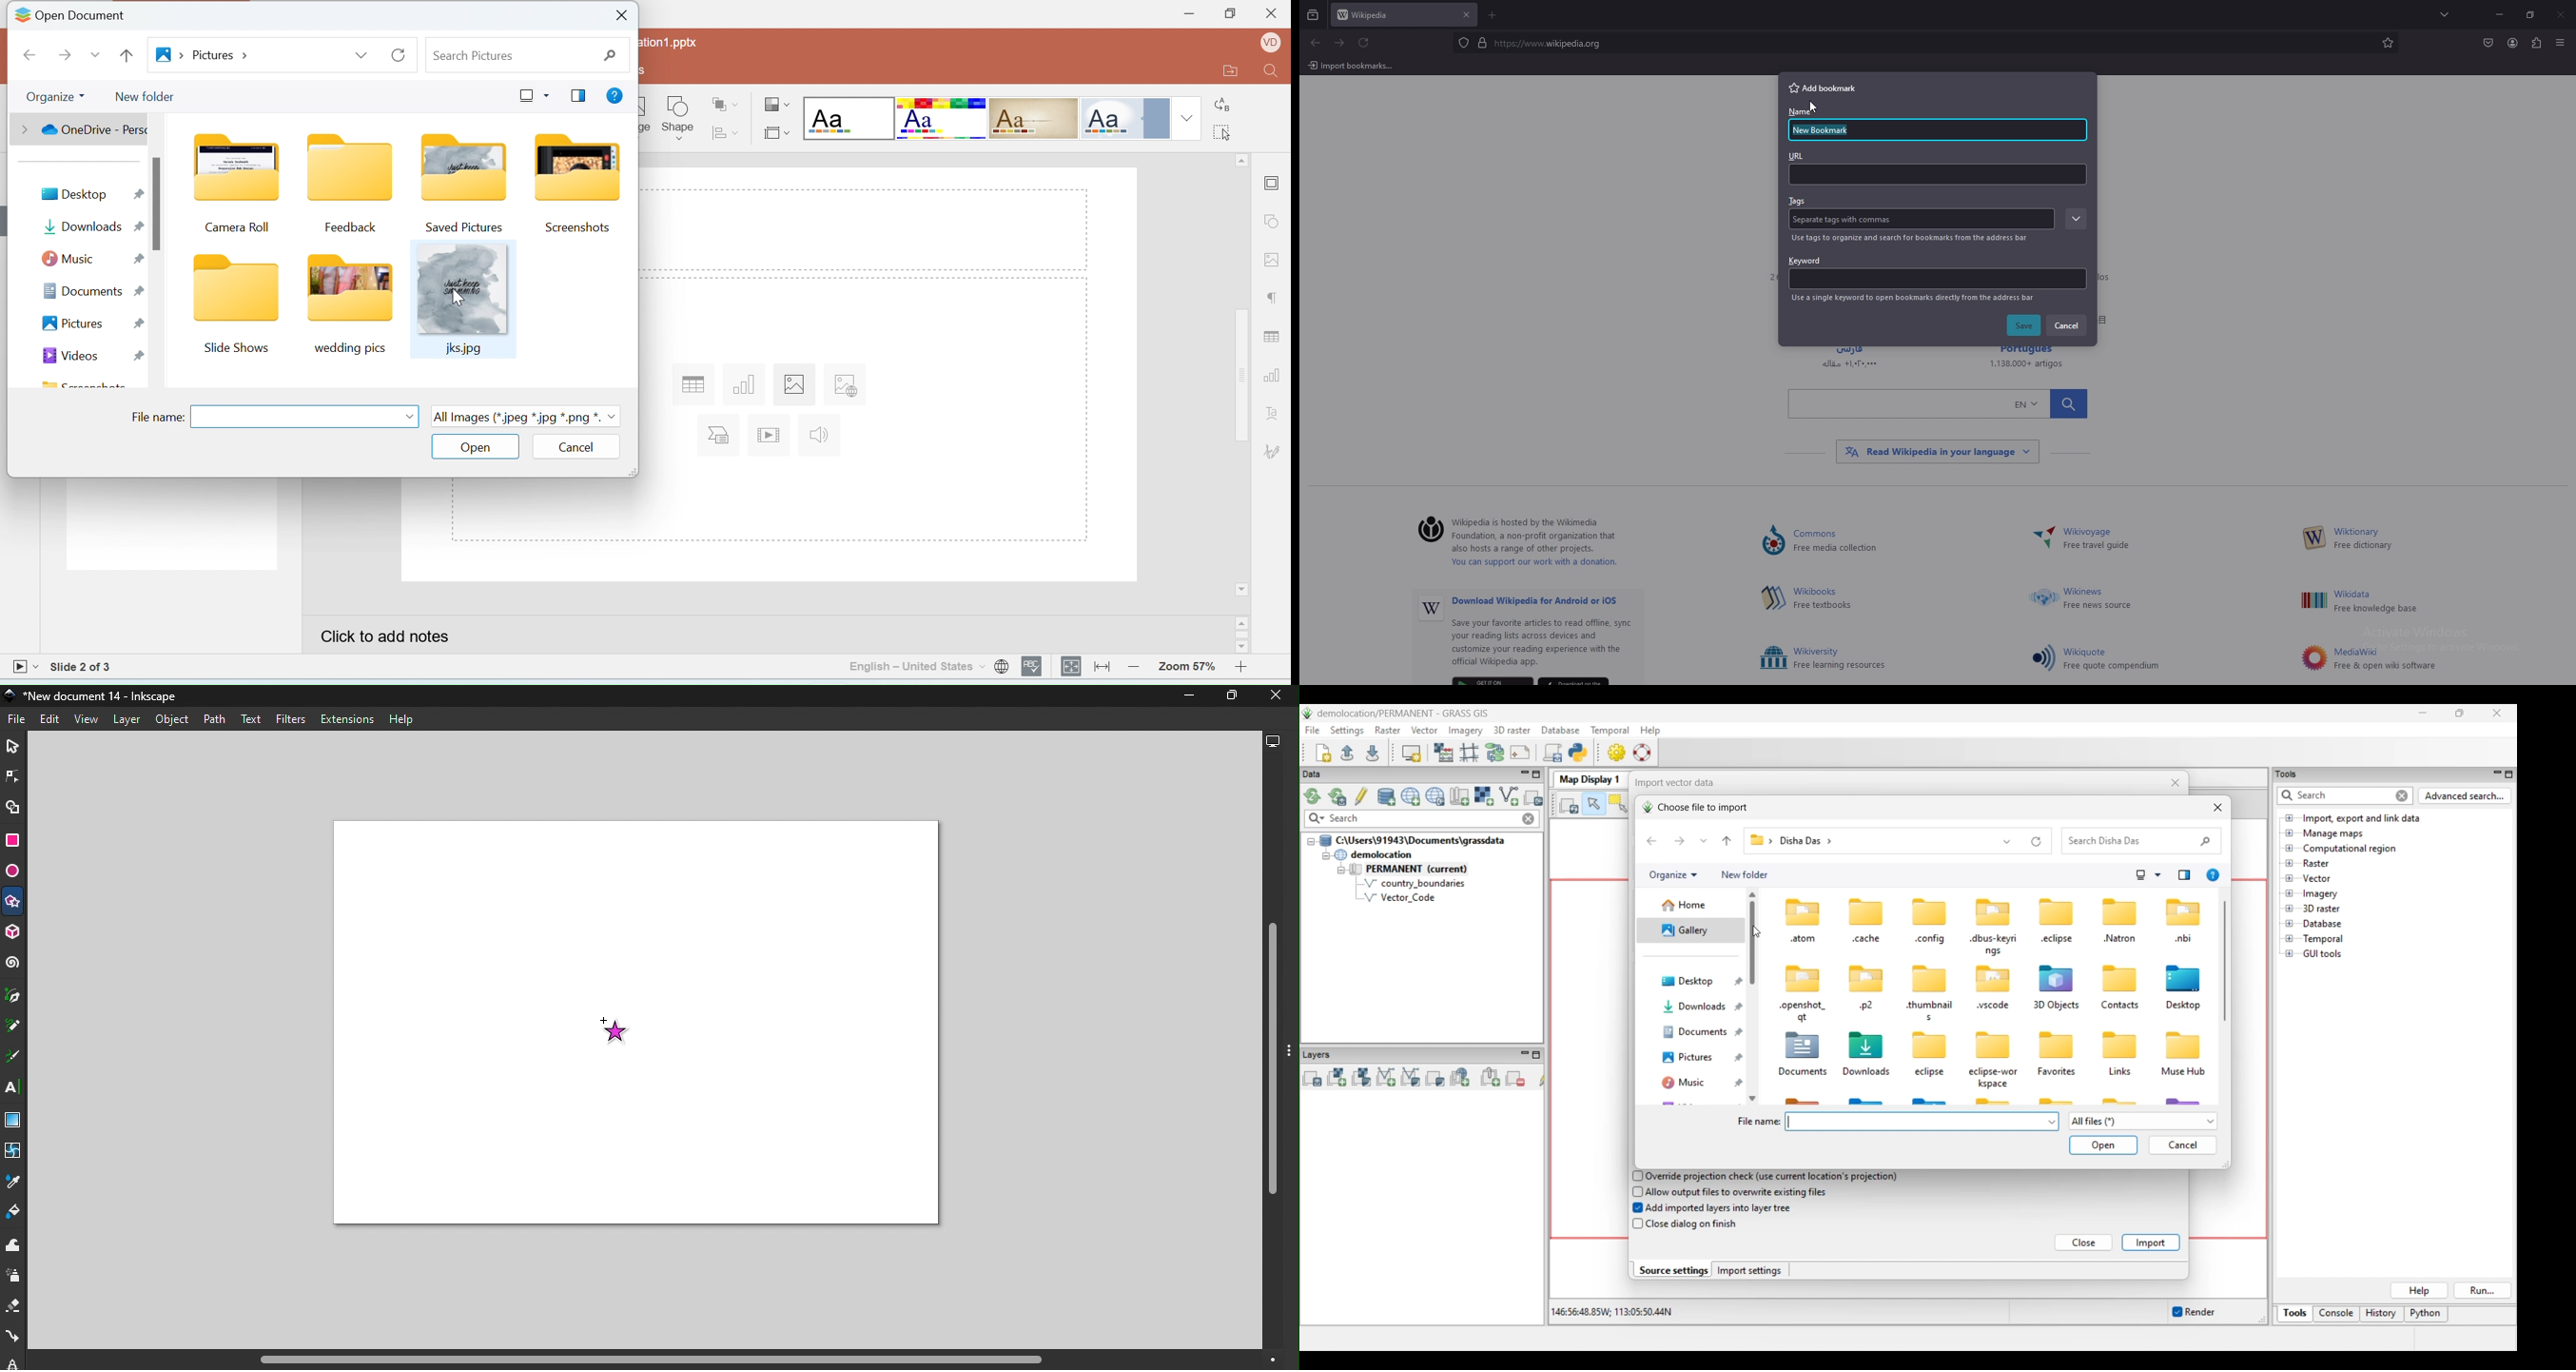 The width and height of the screenshot is (2576, 1372). Describe the element at coordinates (1185, 15) in the screenshot. I see `Minimise` at that location.